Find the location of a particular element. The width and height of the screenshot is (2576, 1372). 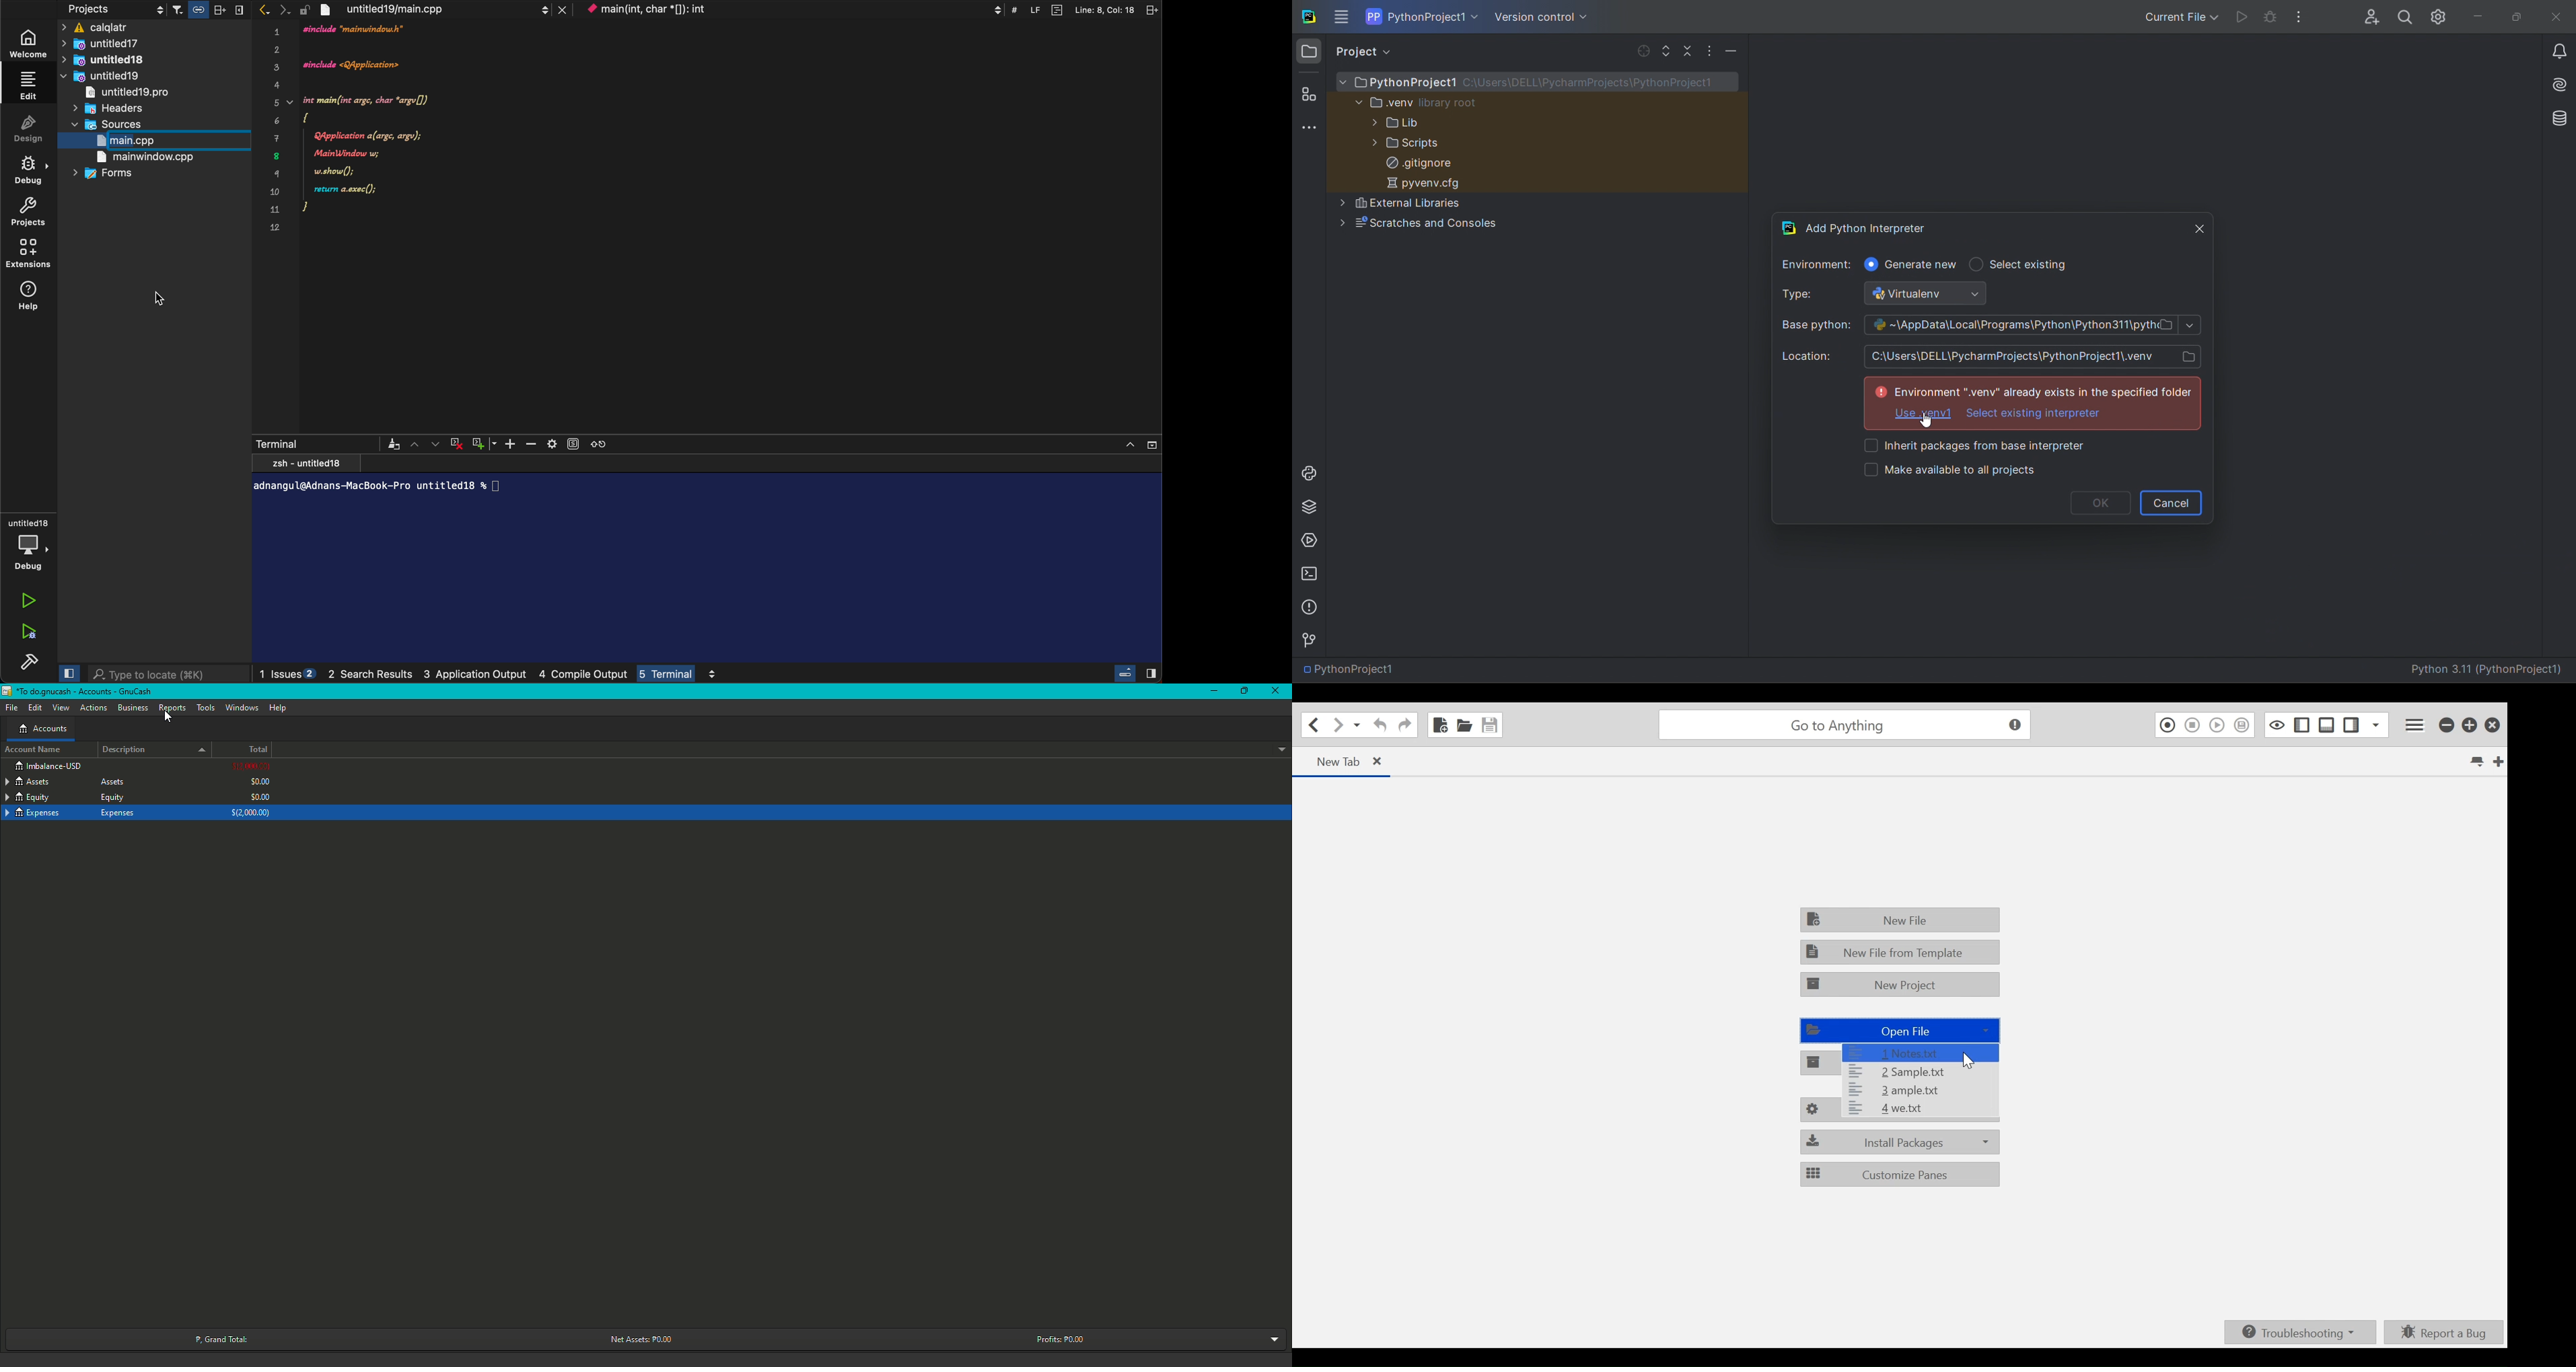

project is located at coordinates (1368, 51).